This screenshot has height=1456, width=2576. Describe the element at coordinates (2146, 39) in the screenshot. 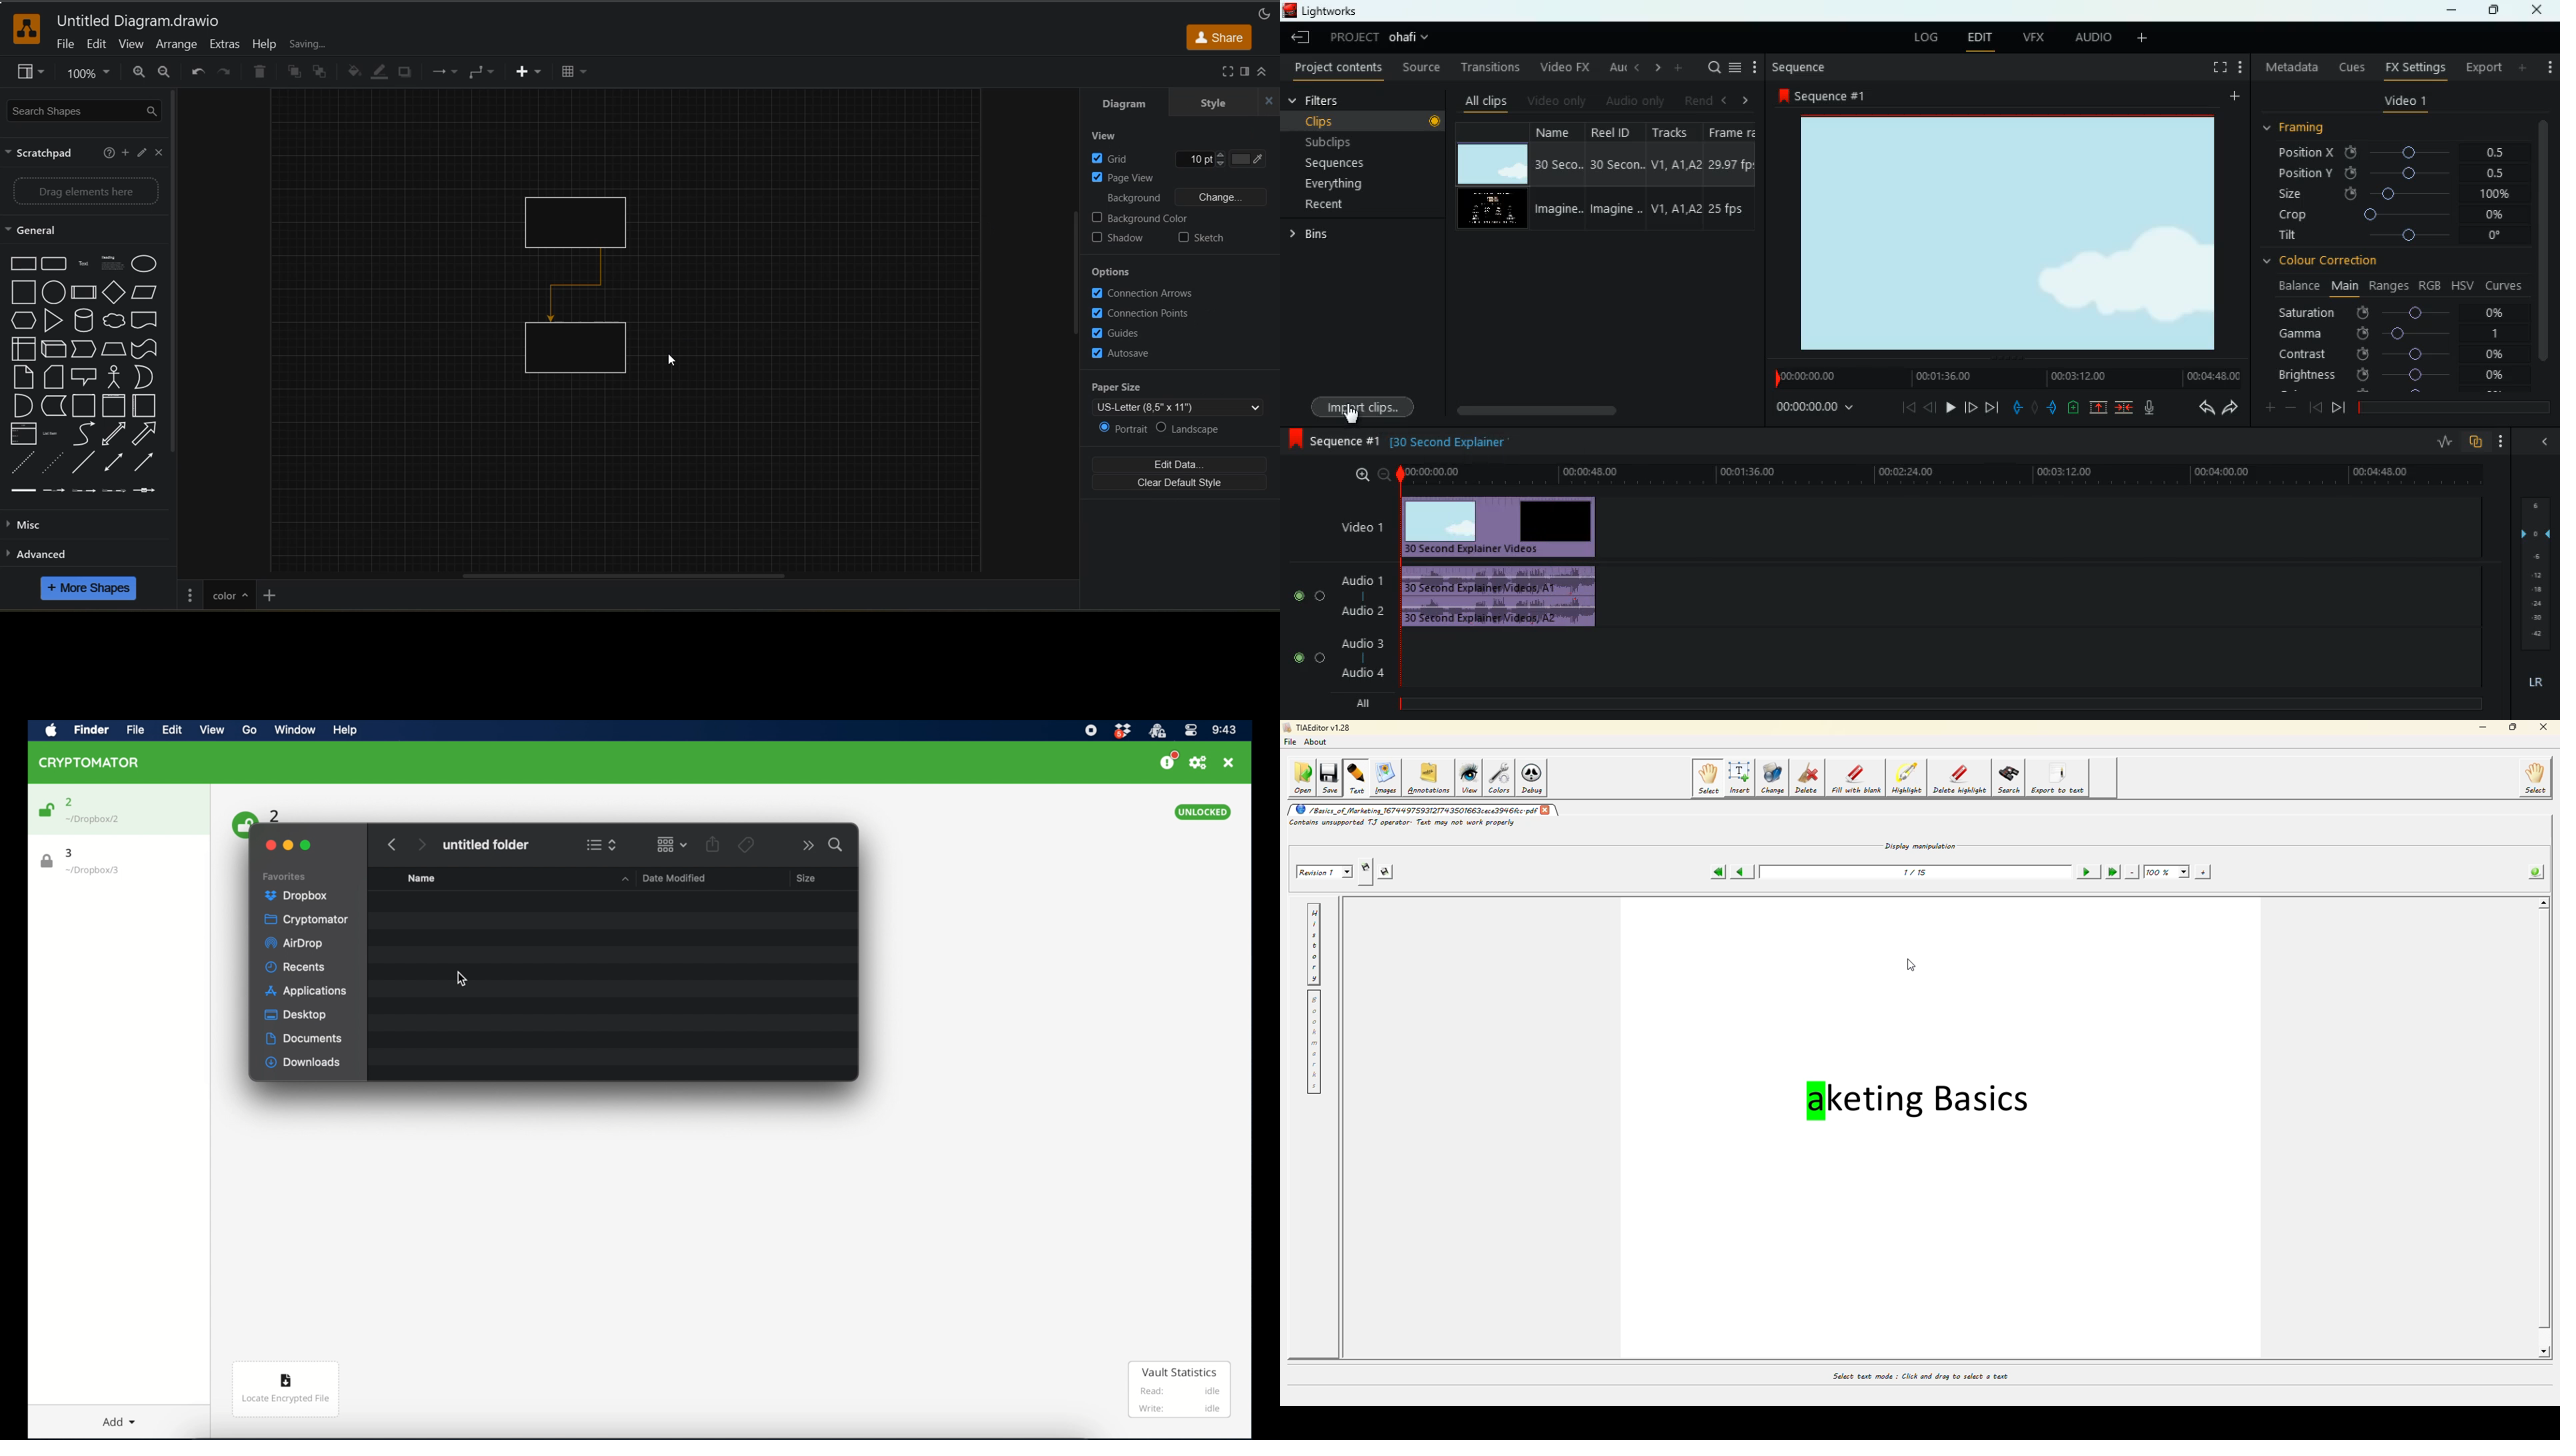

I see `more` at that location.